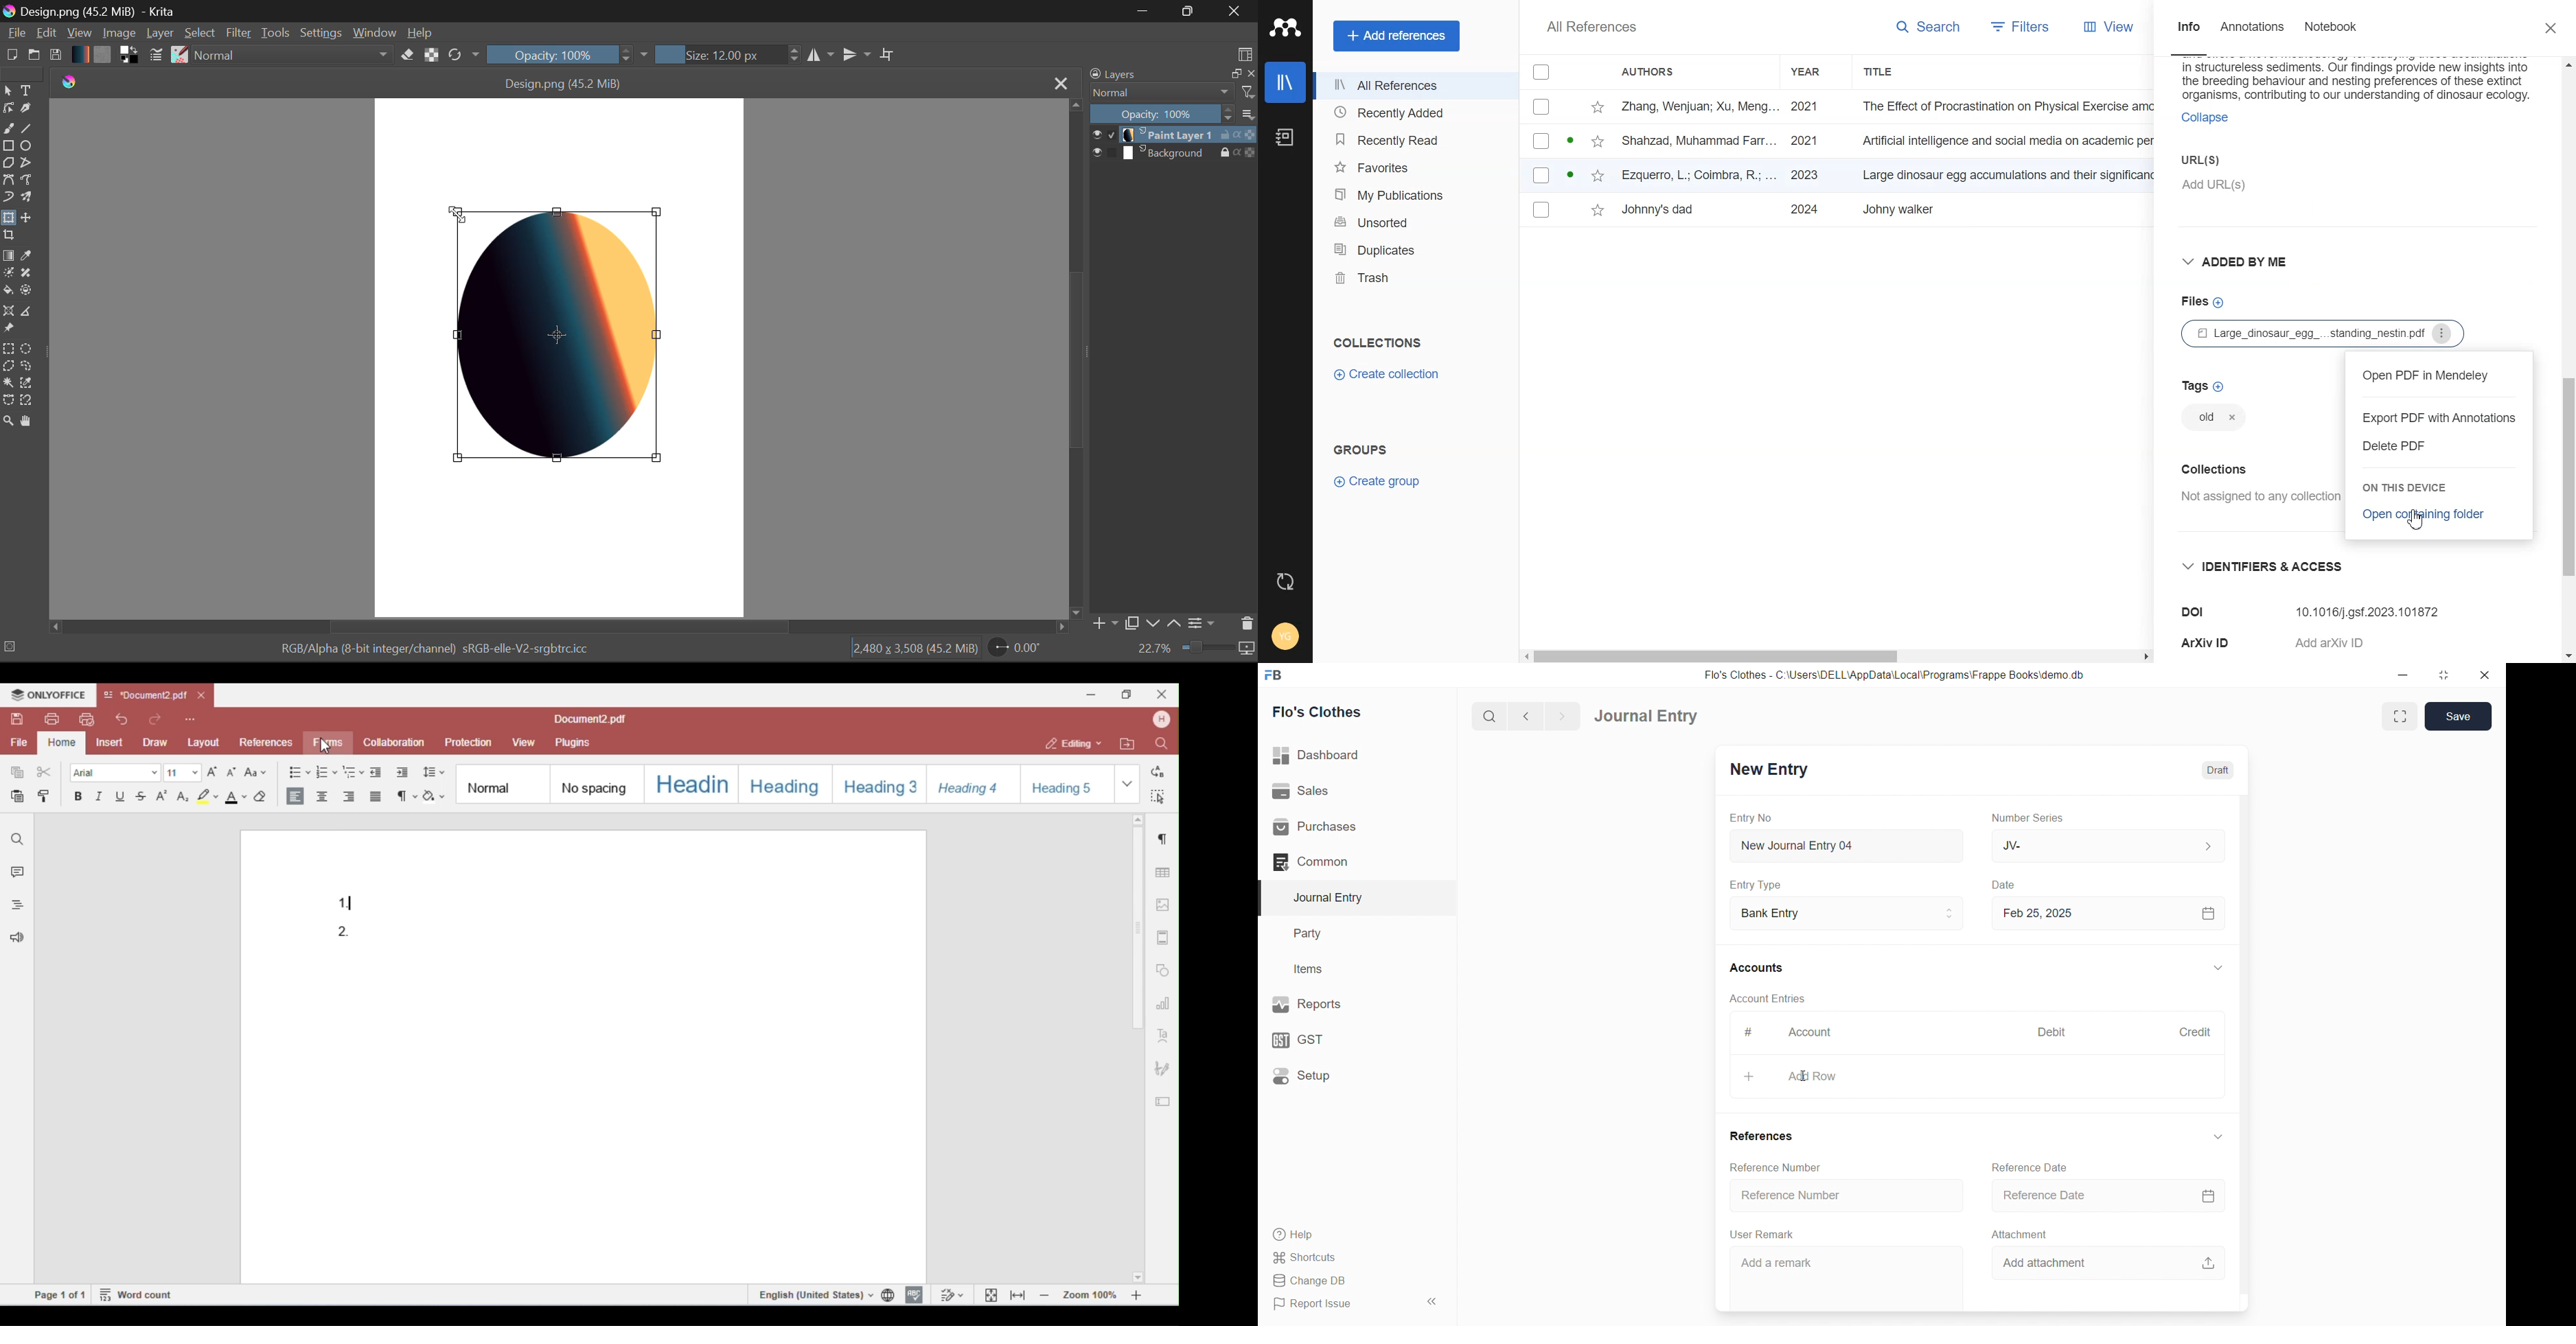 The height and width of the screenshot is (1344, 2576). I want to click on Page Rotation, so click(1014, 649).